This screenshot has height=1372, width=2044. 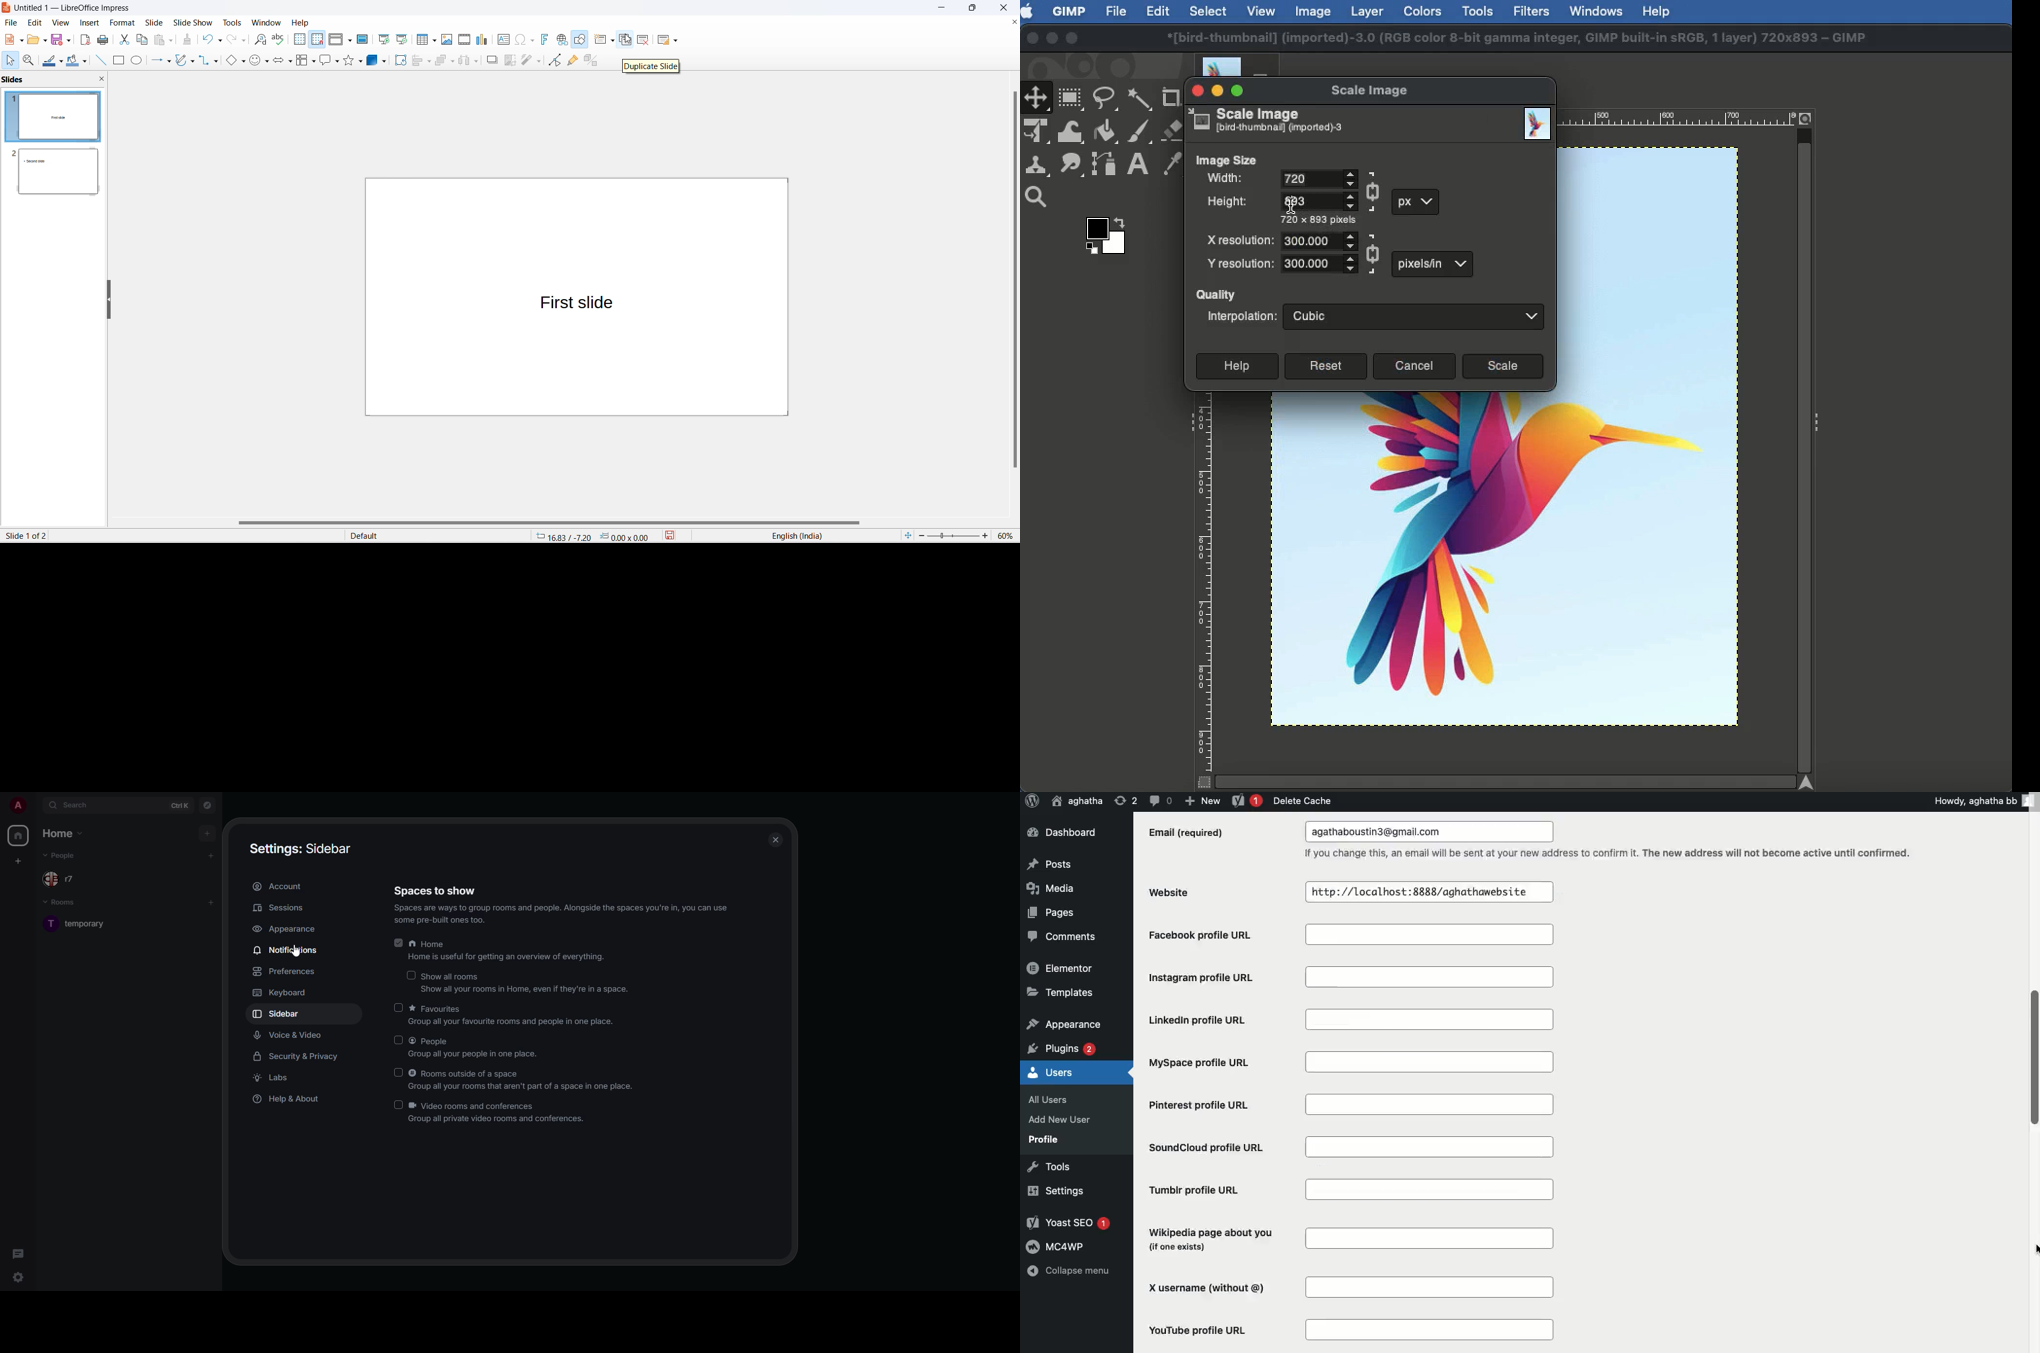 What do you see at coordinates (279, 1015) in the screenshot?
I see `sidebar` at bounding box center [279, 1015].